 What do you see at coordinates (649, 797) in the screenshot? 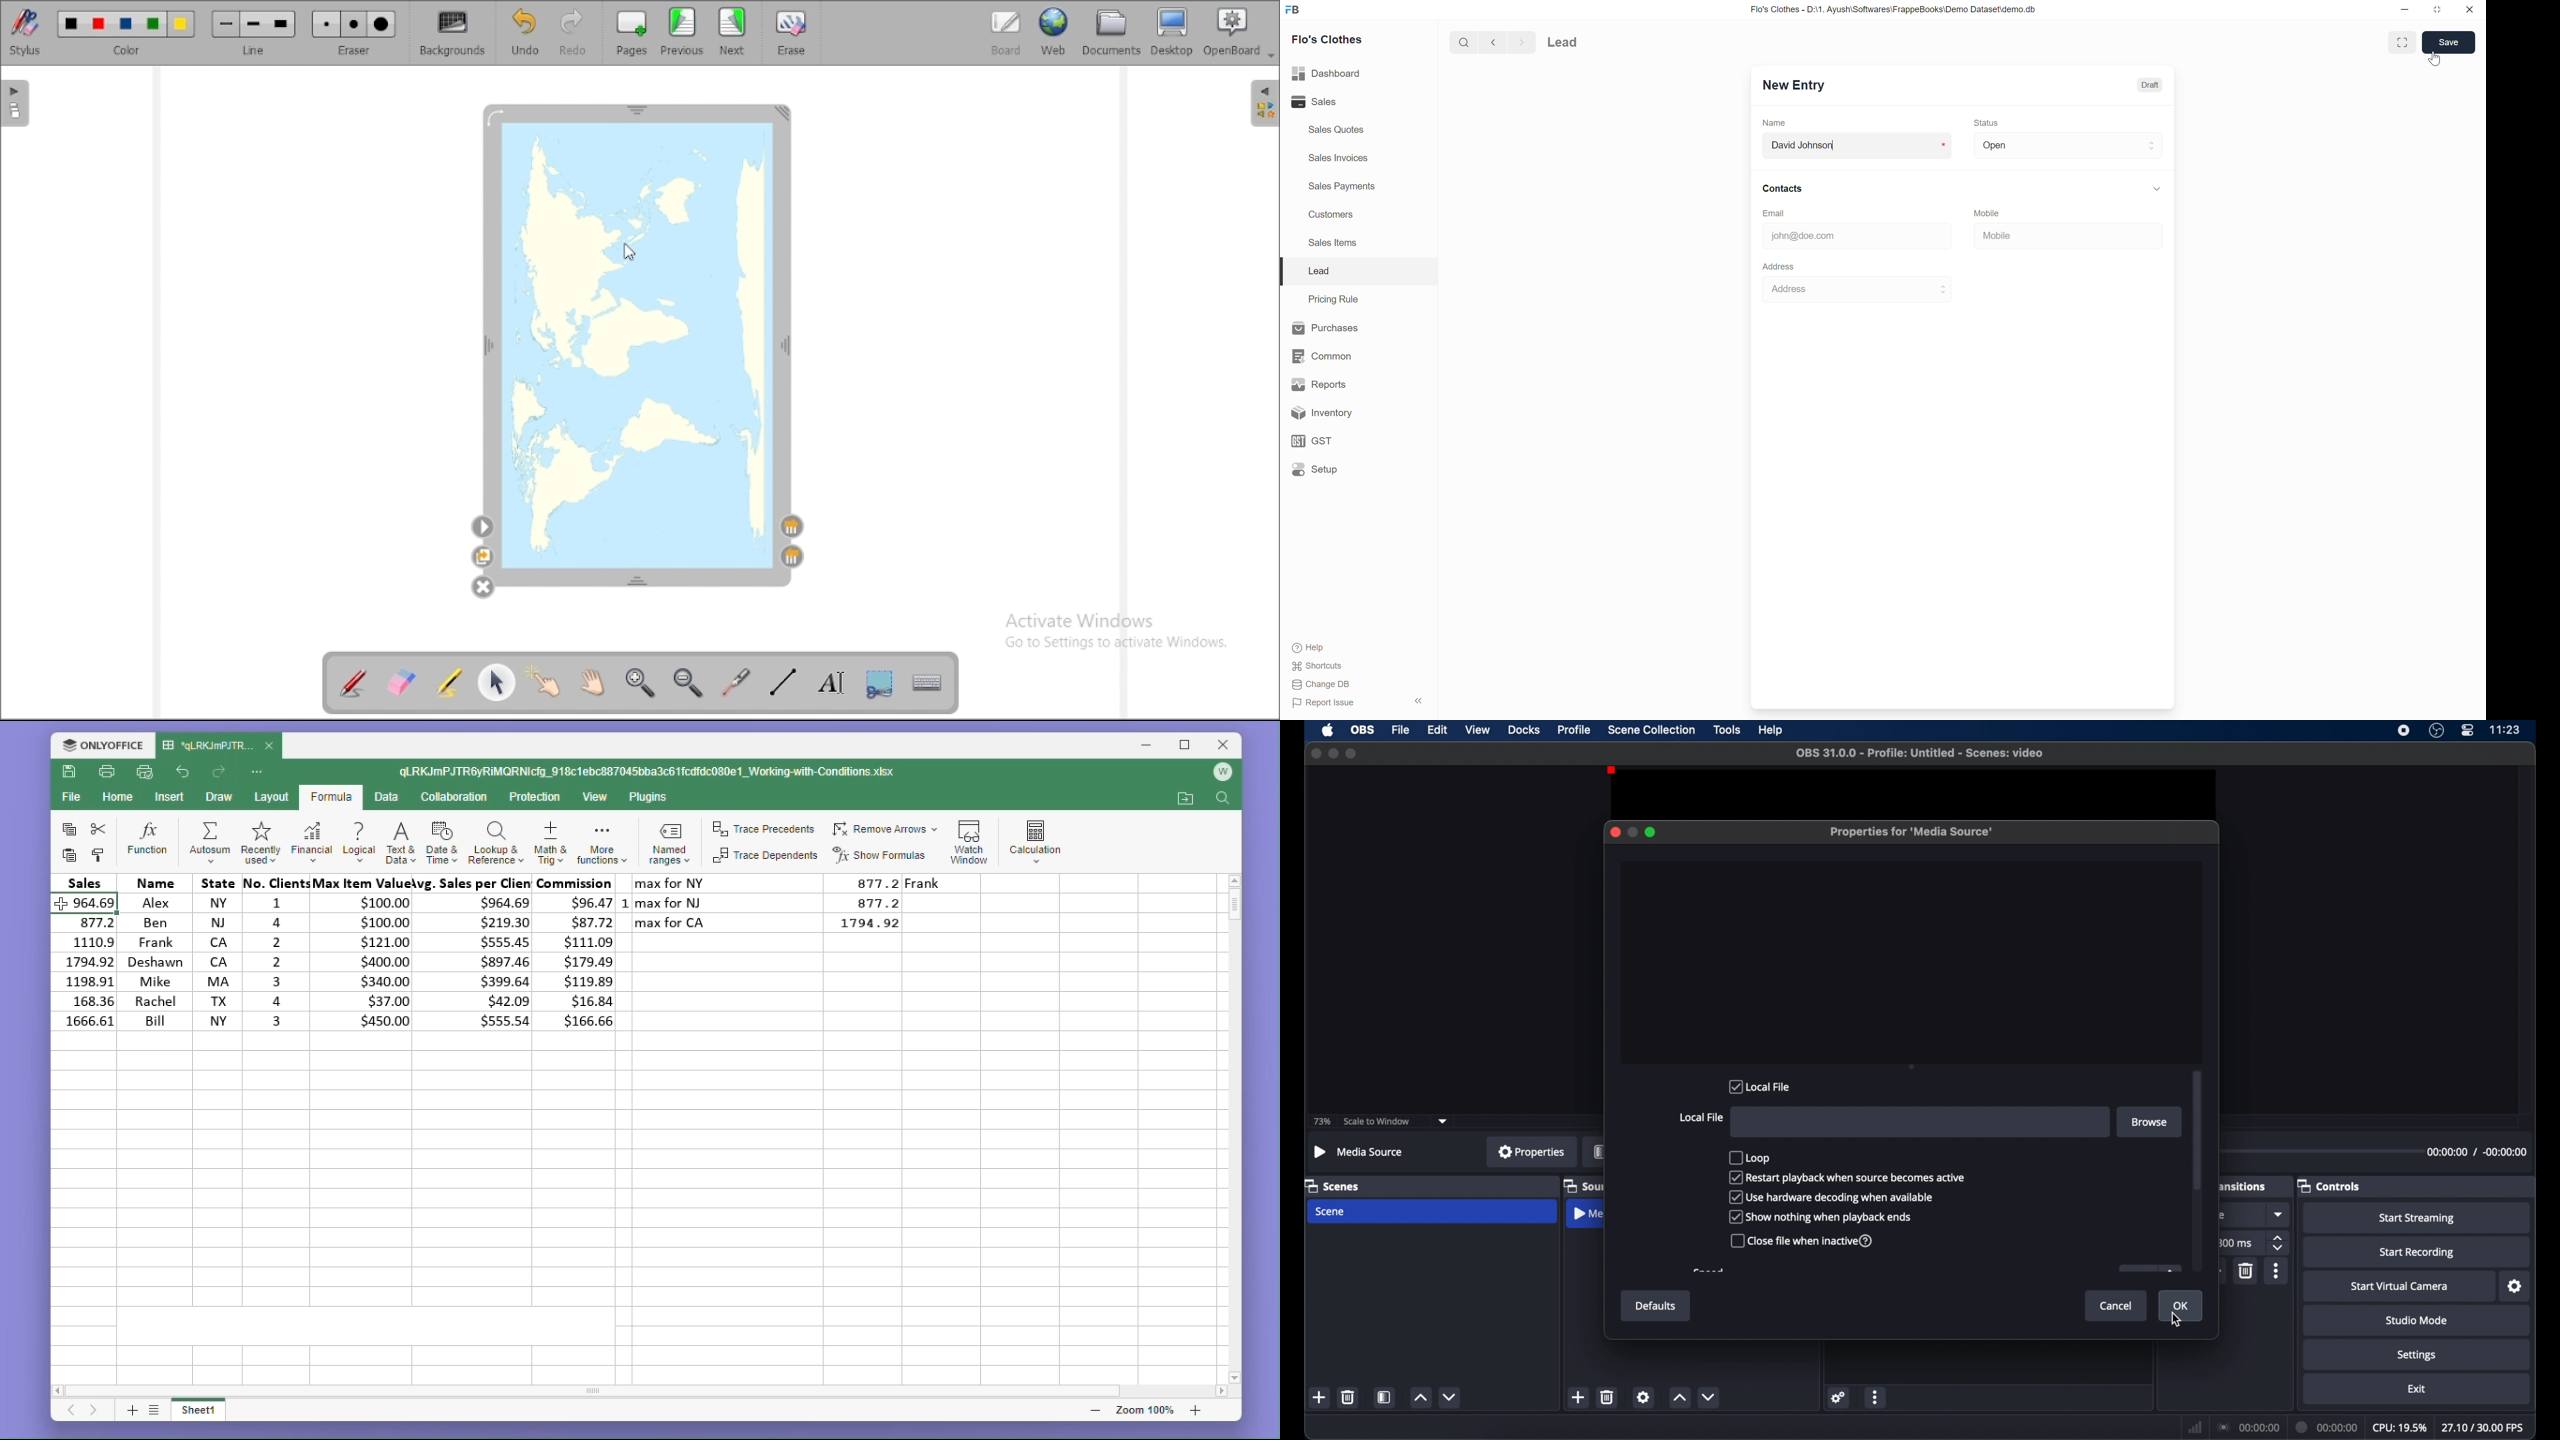
I see `plugins` at bounding box center [649, 797].